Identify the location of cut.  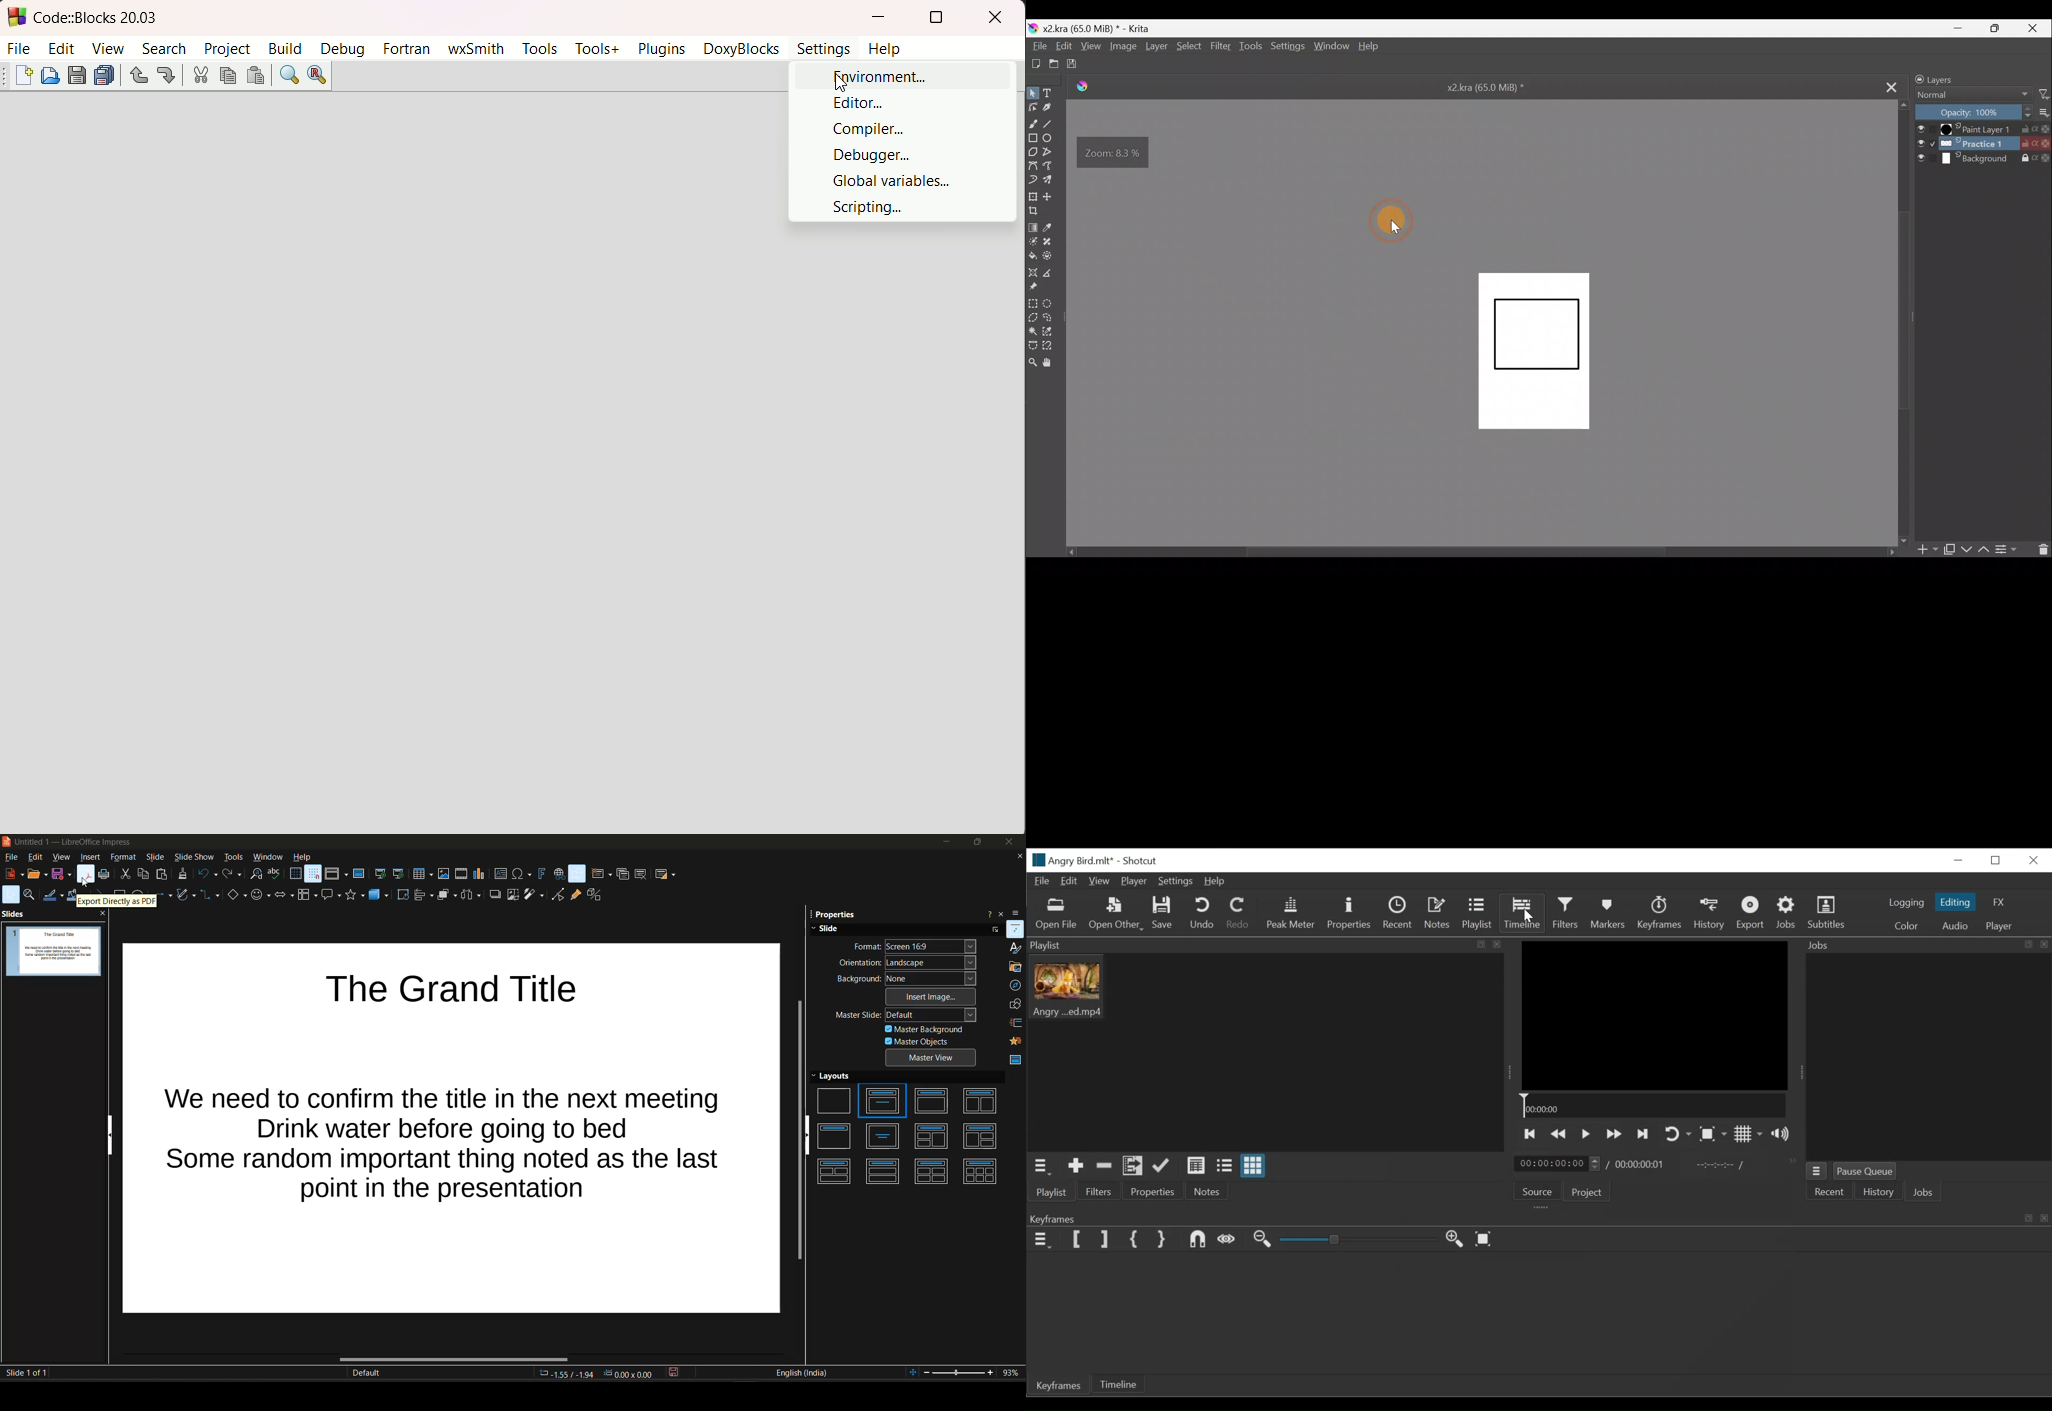
(199, 77).